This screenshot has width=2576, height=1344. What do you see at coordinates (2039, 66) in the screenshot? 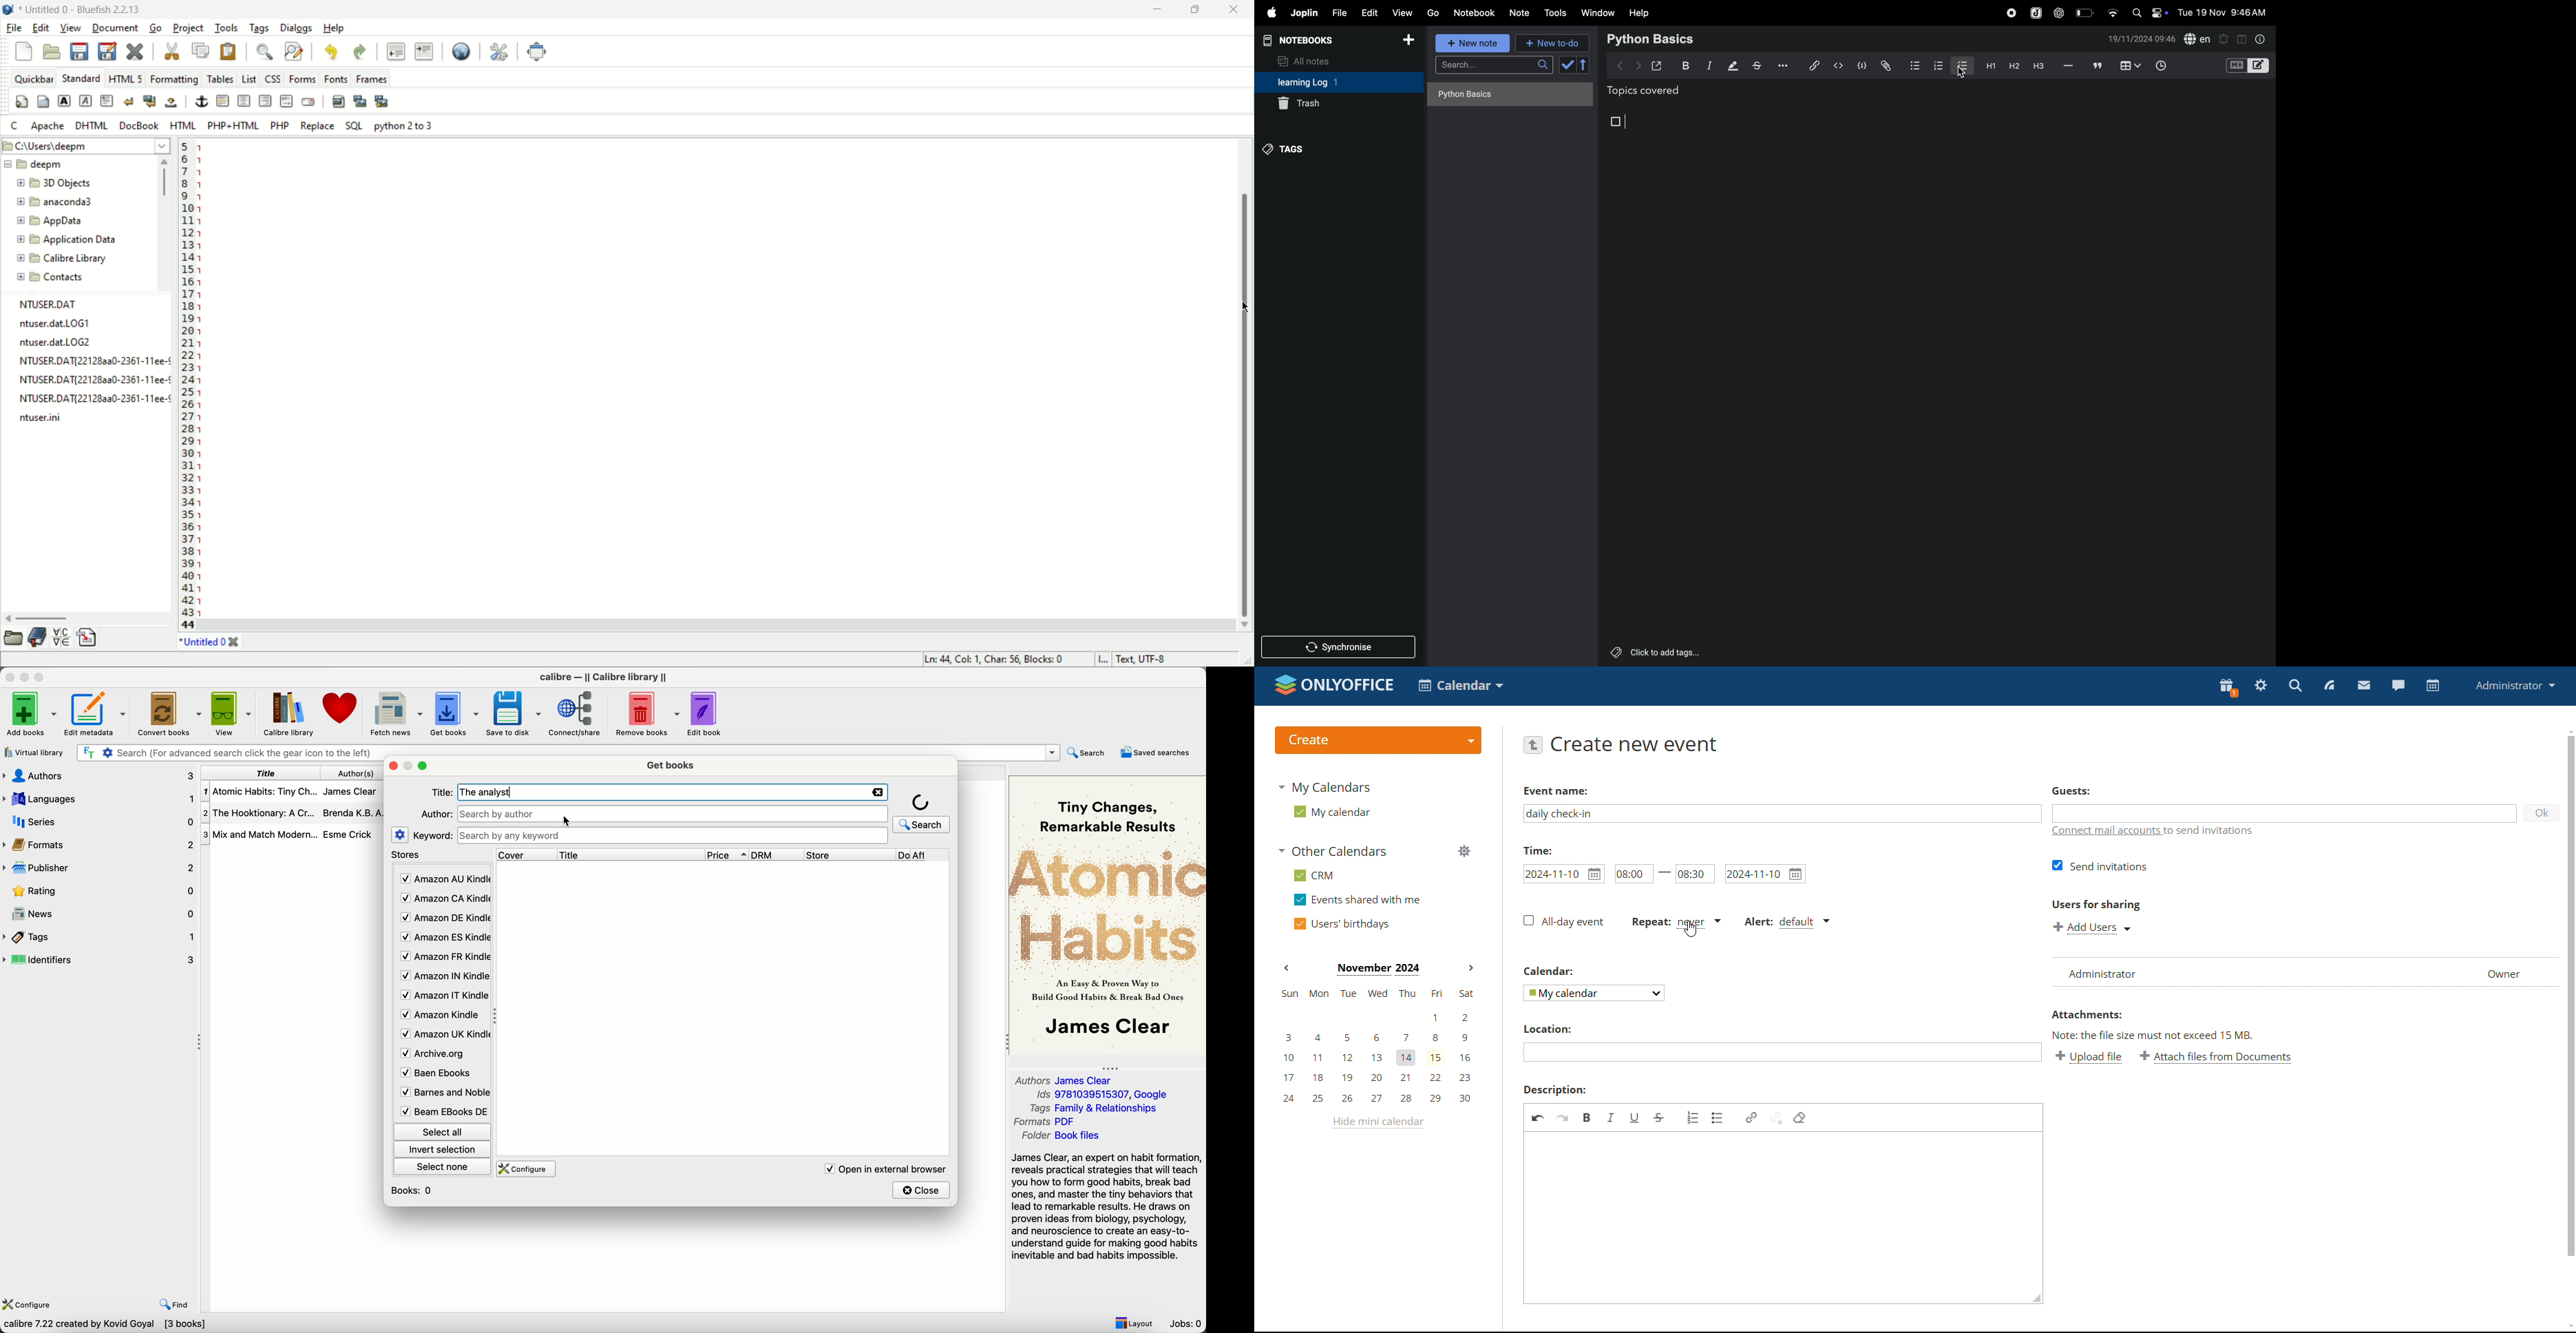
I see `heading 3` at bounding box center [2039, 66].